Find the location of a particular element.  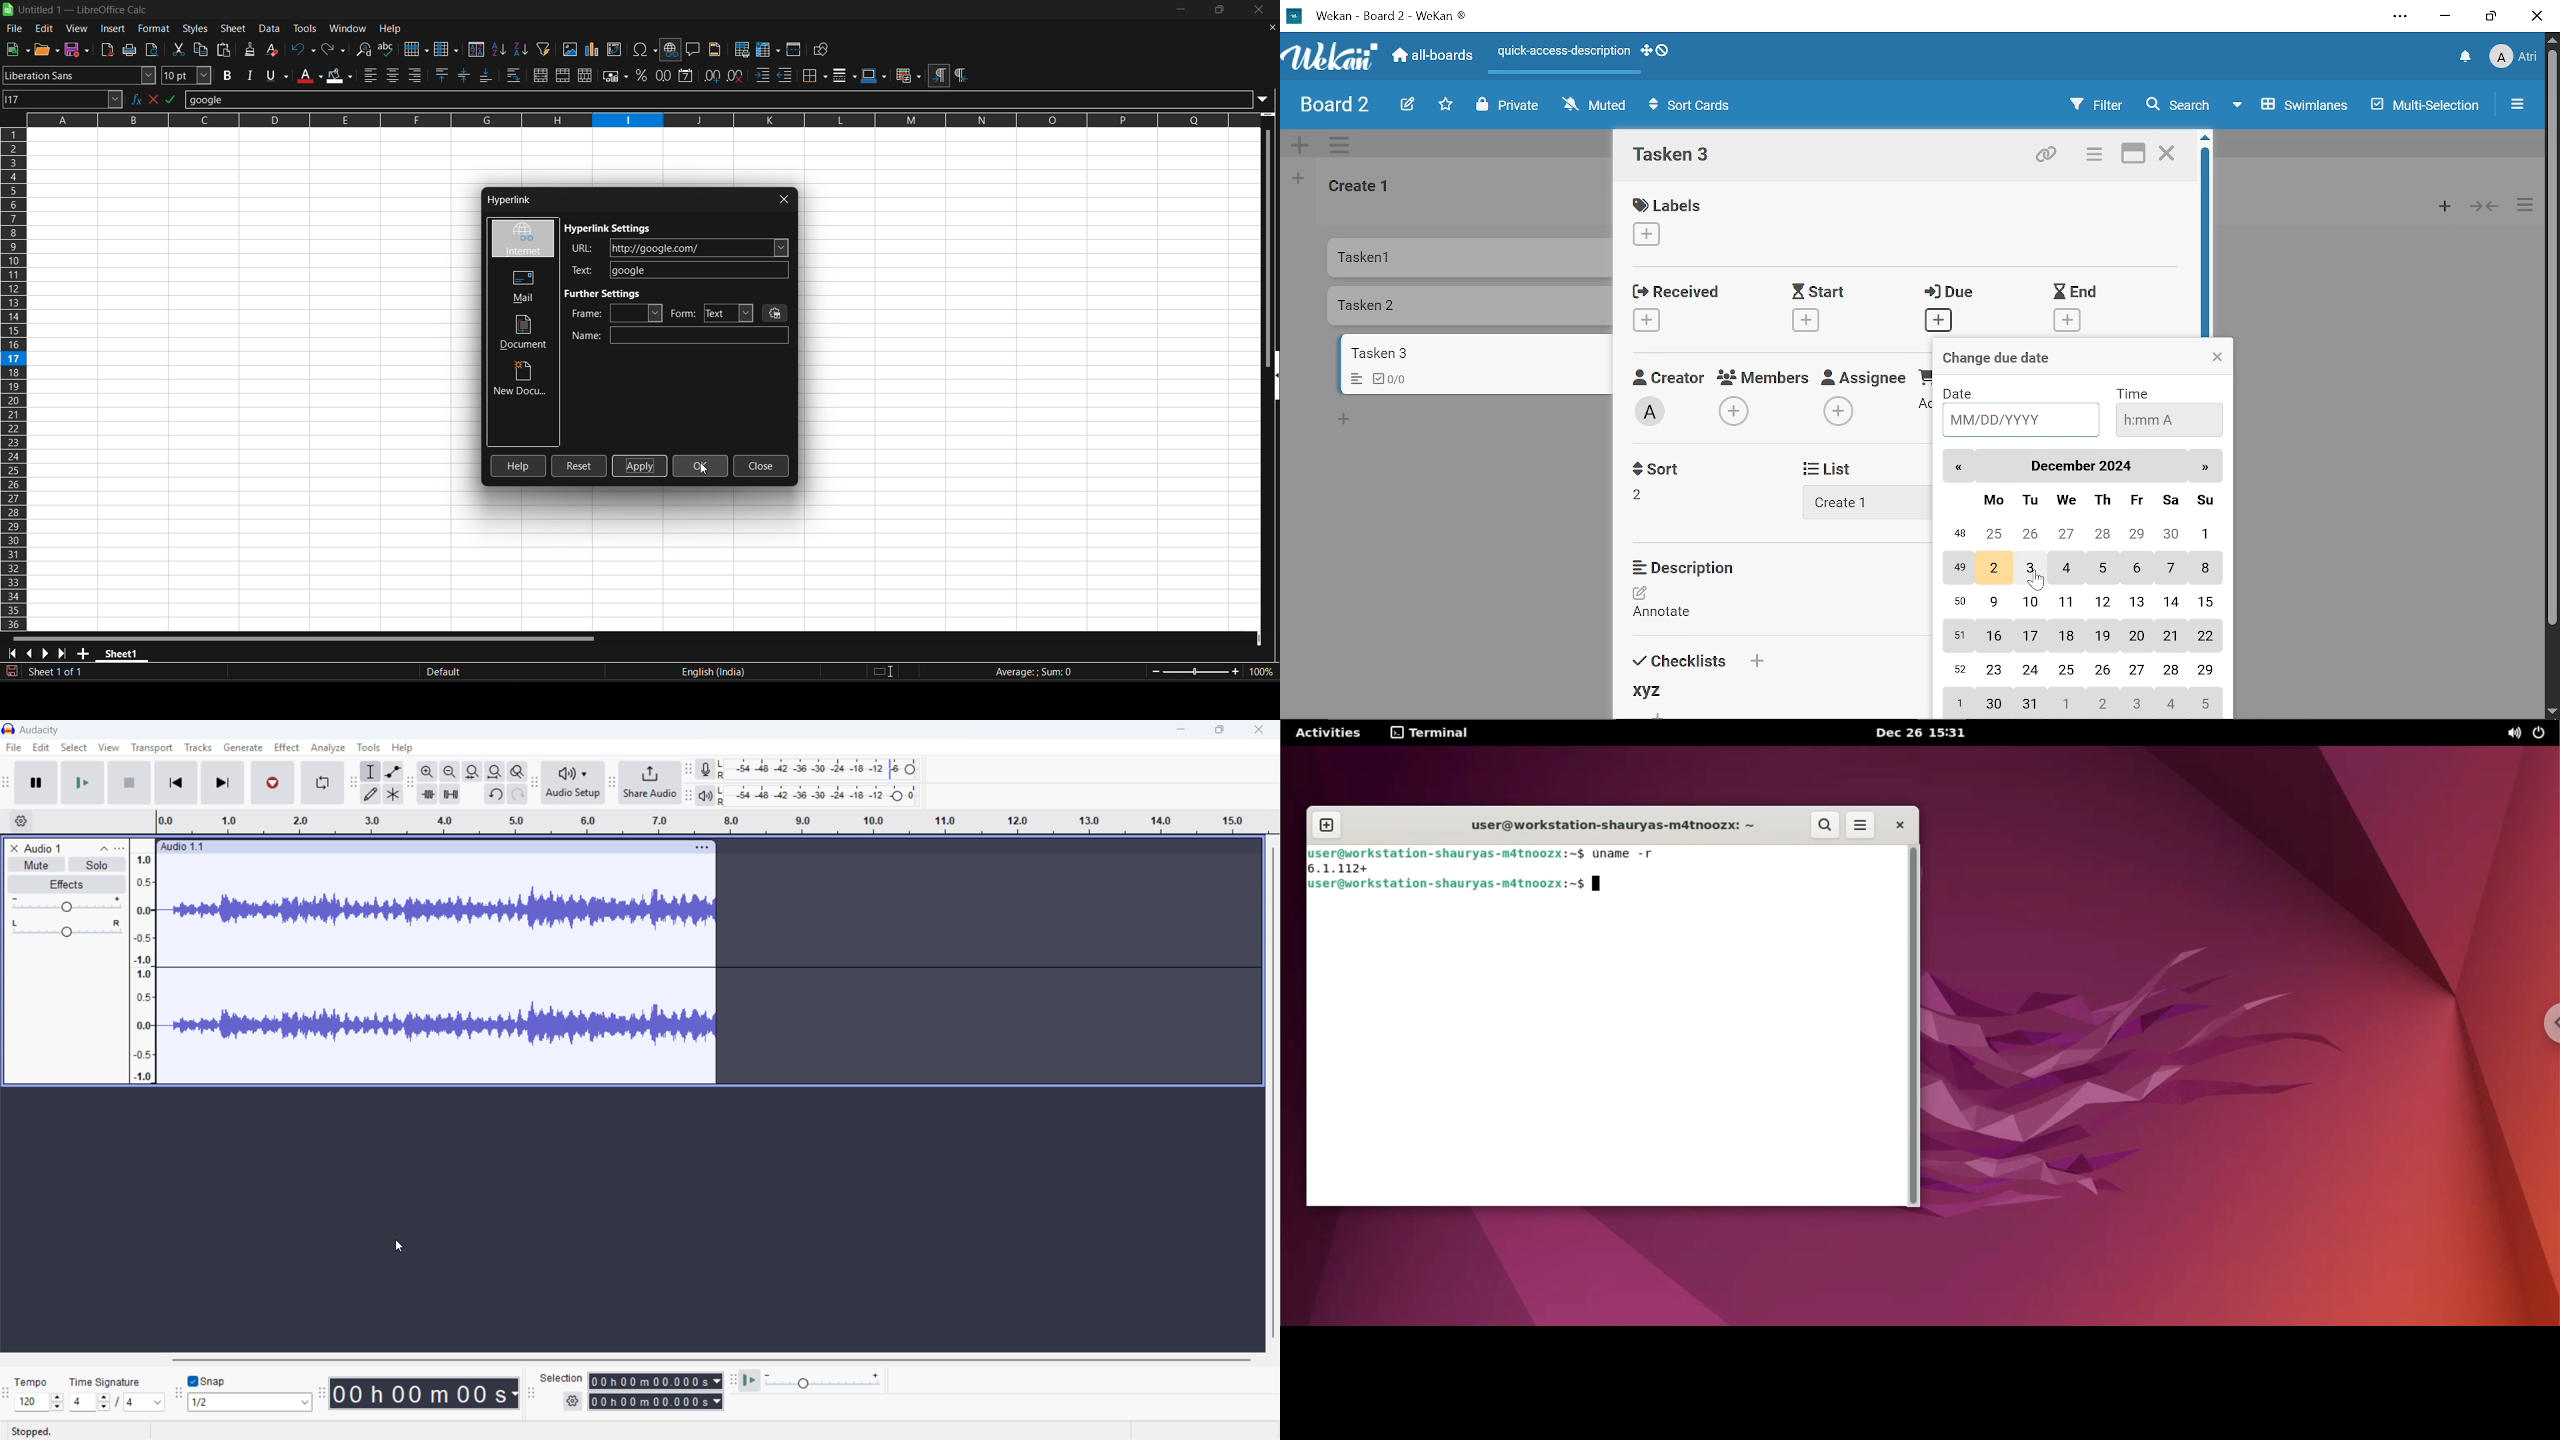

Toggle zoom  is located at coordinates (517, 771).